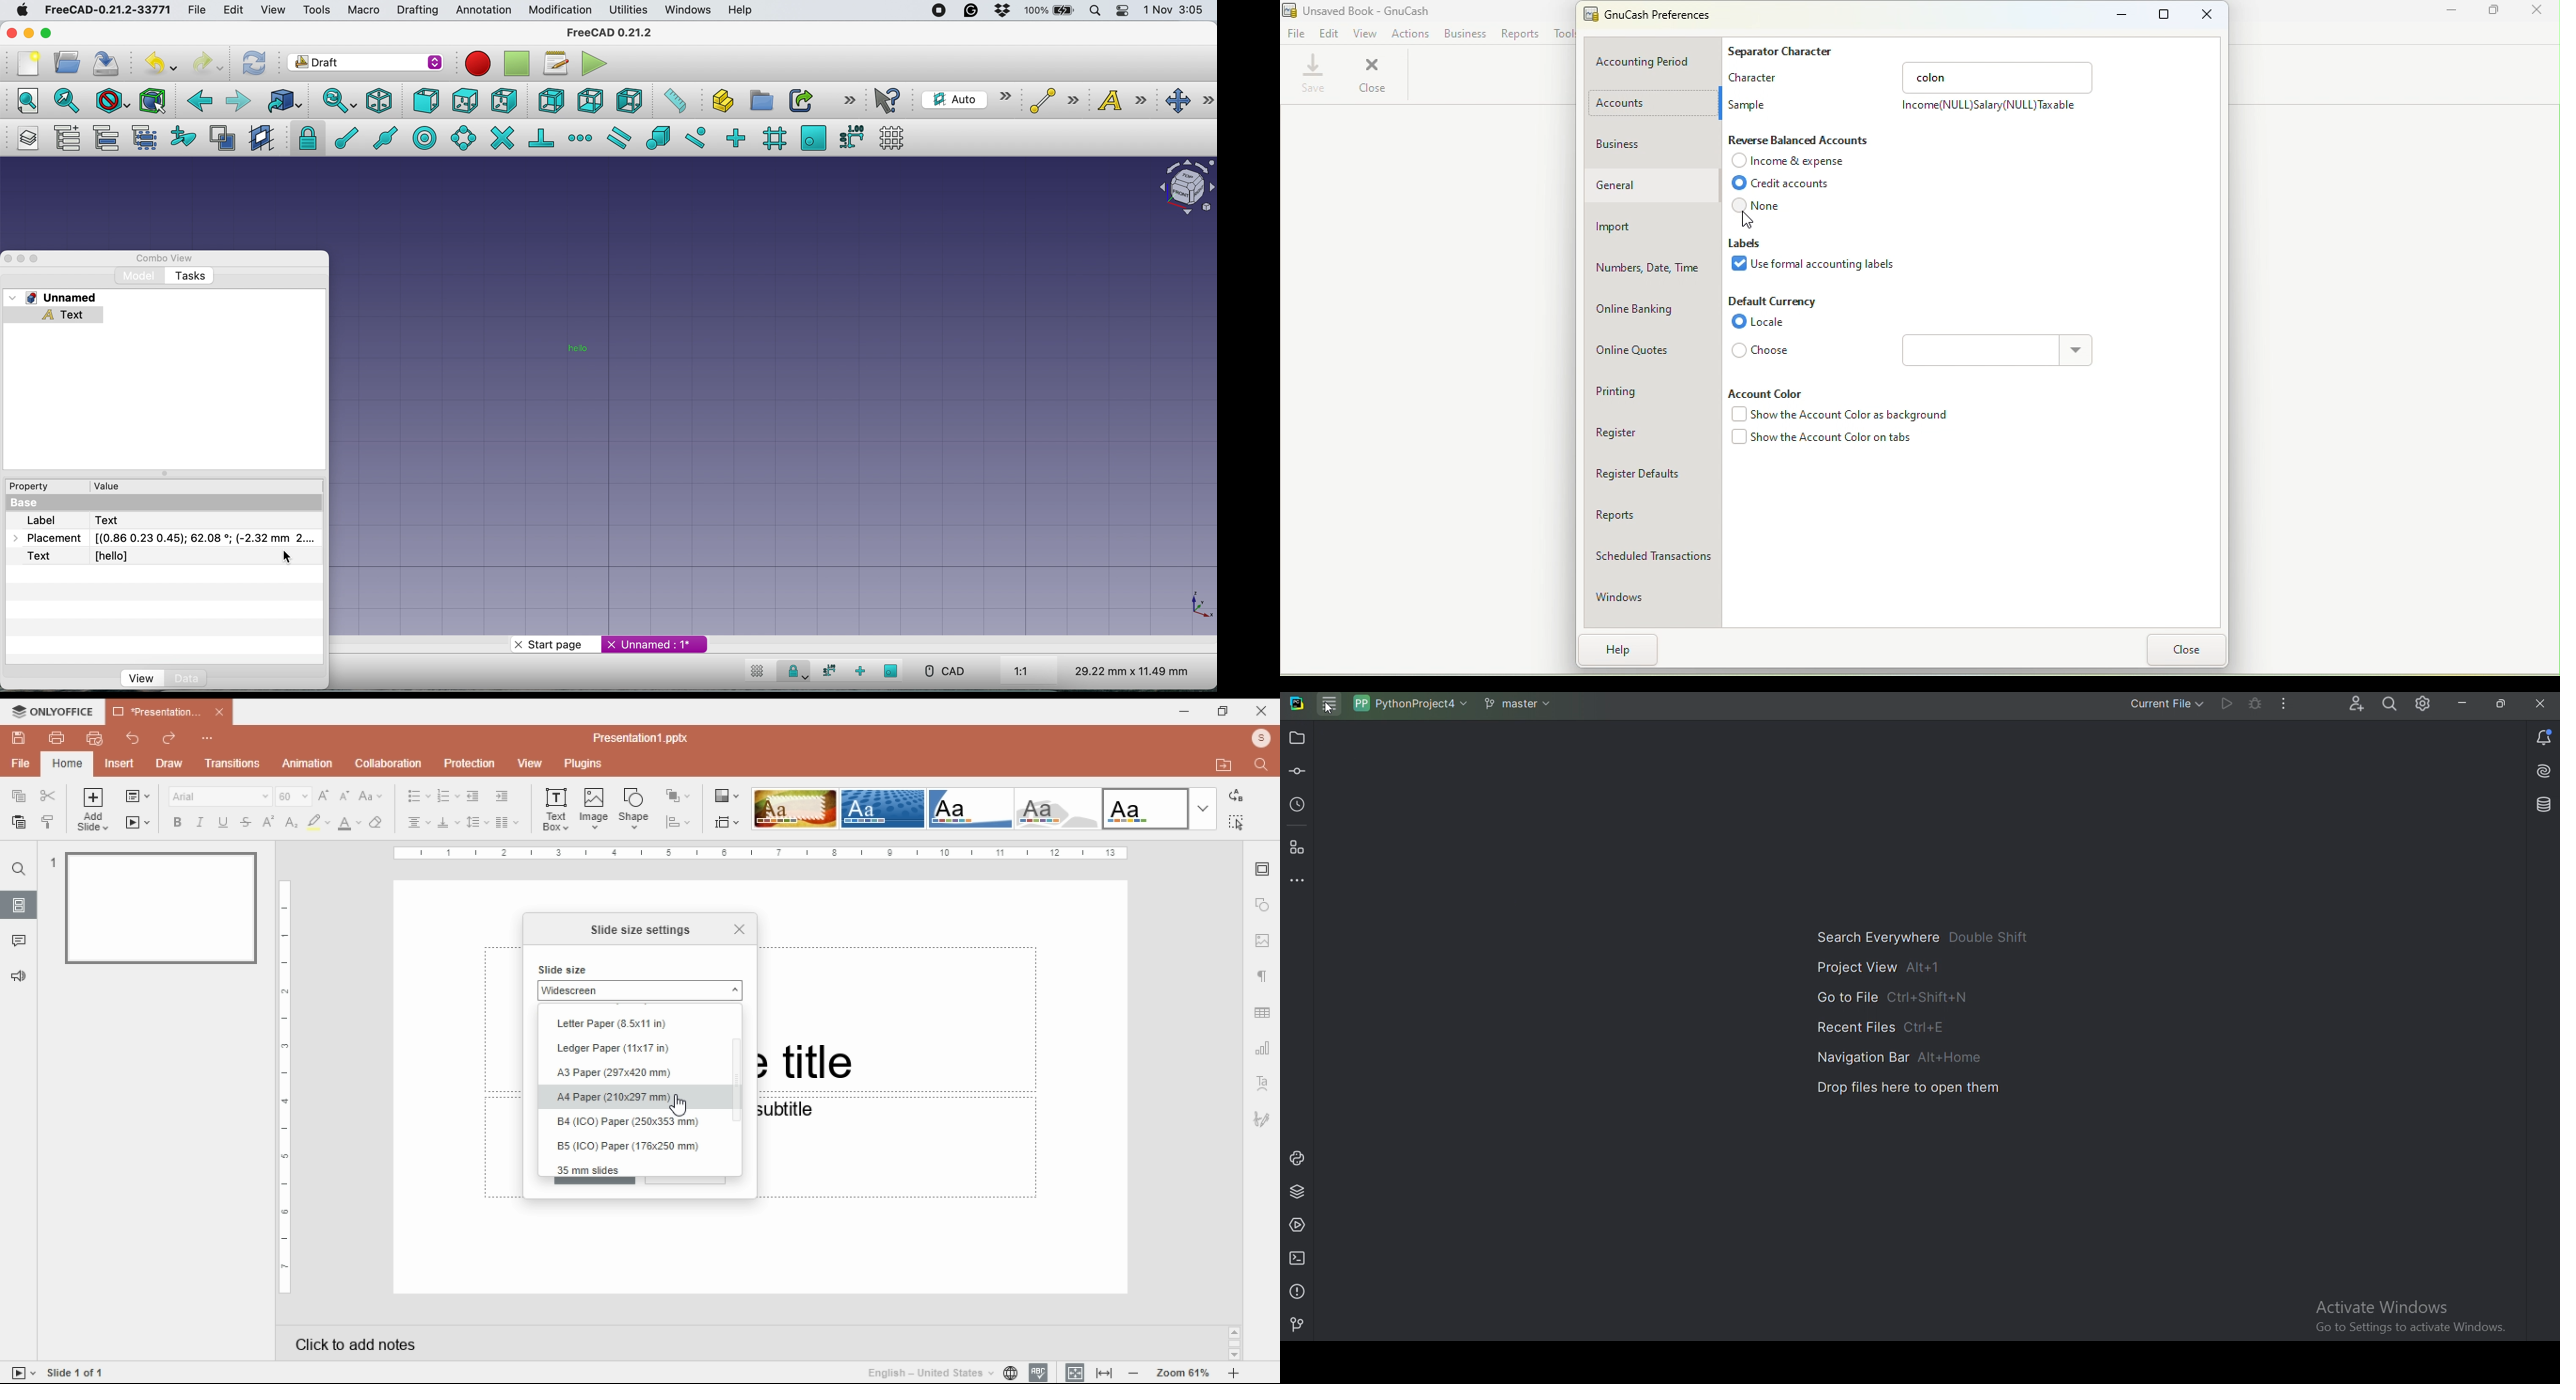  Describe the element at coordinates (1234, 1373) in the screenshot. I see `zoom in/zoom out` at that location.